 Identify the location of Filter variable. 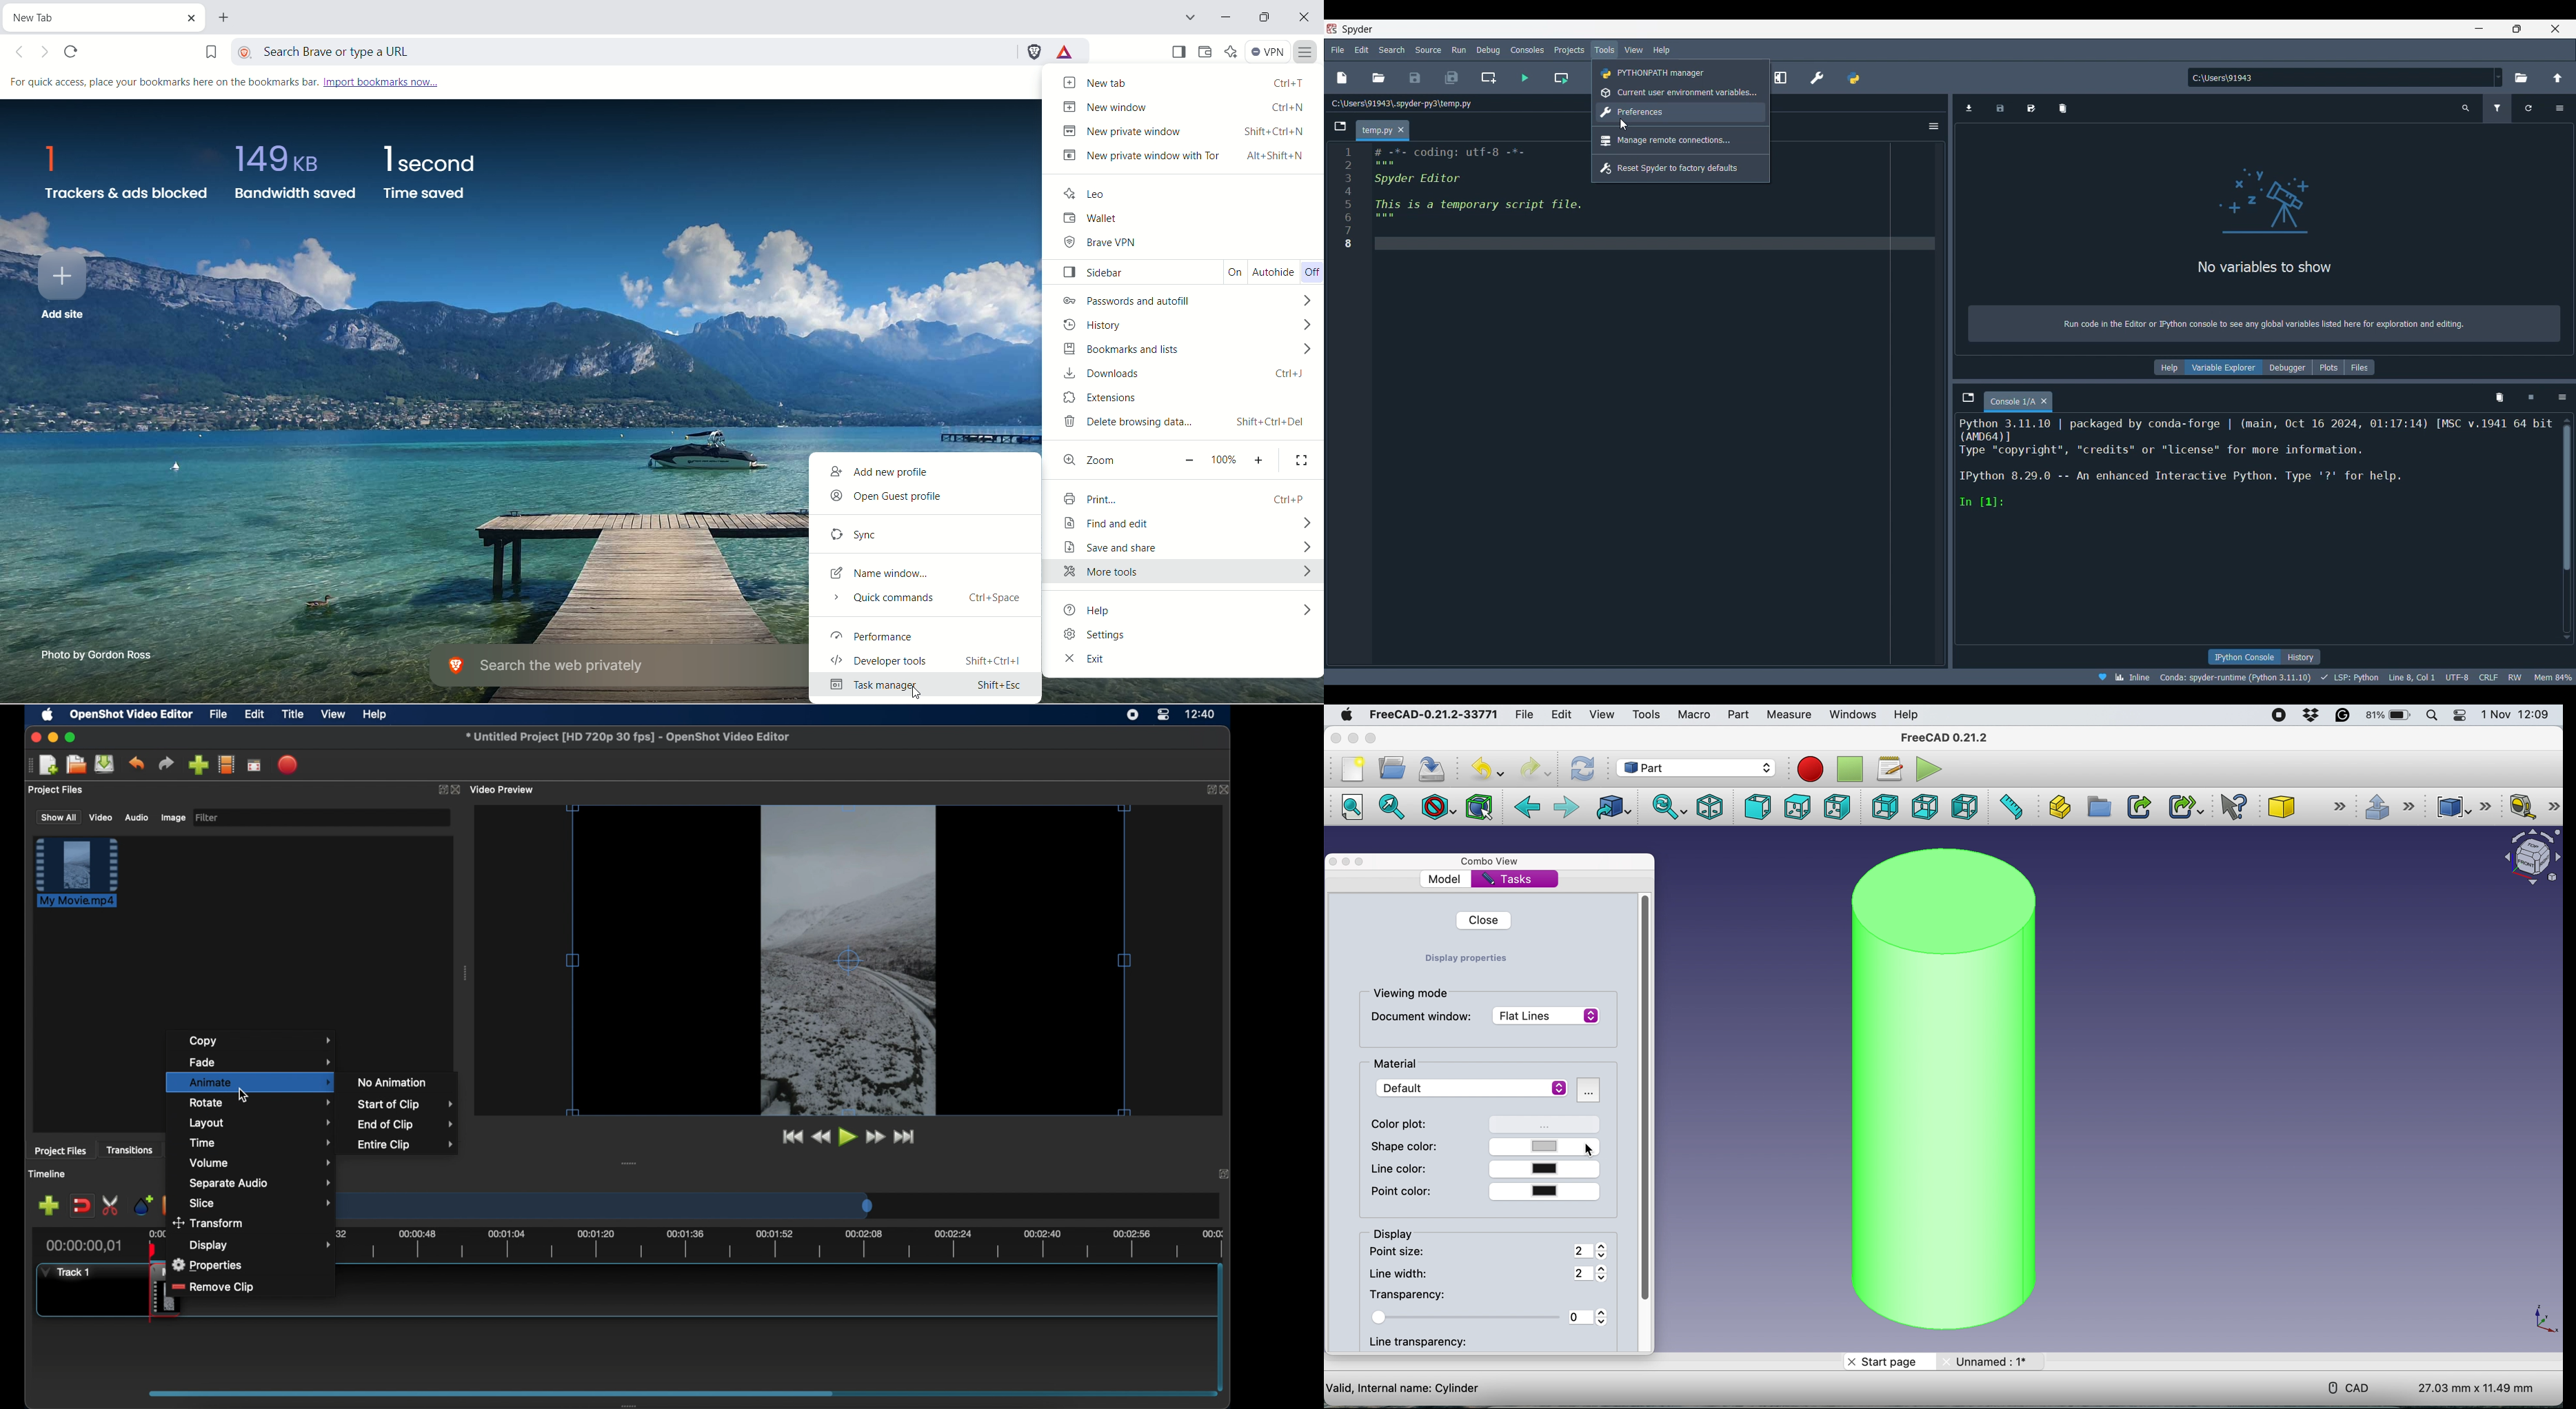
(2498, 109).